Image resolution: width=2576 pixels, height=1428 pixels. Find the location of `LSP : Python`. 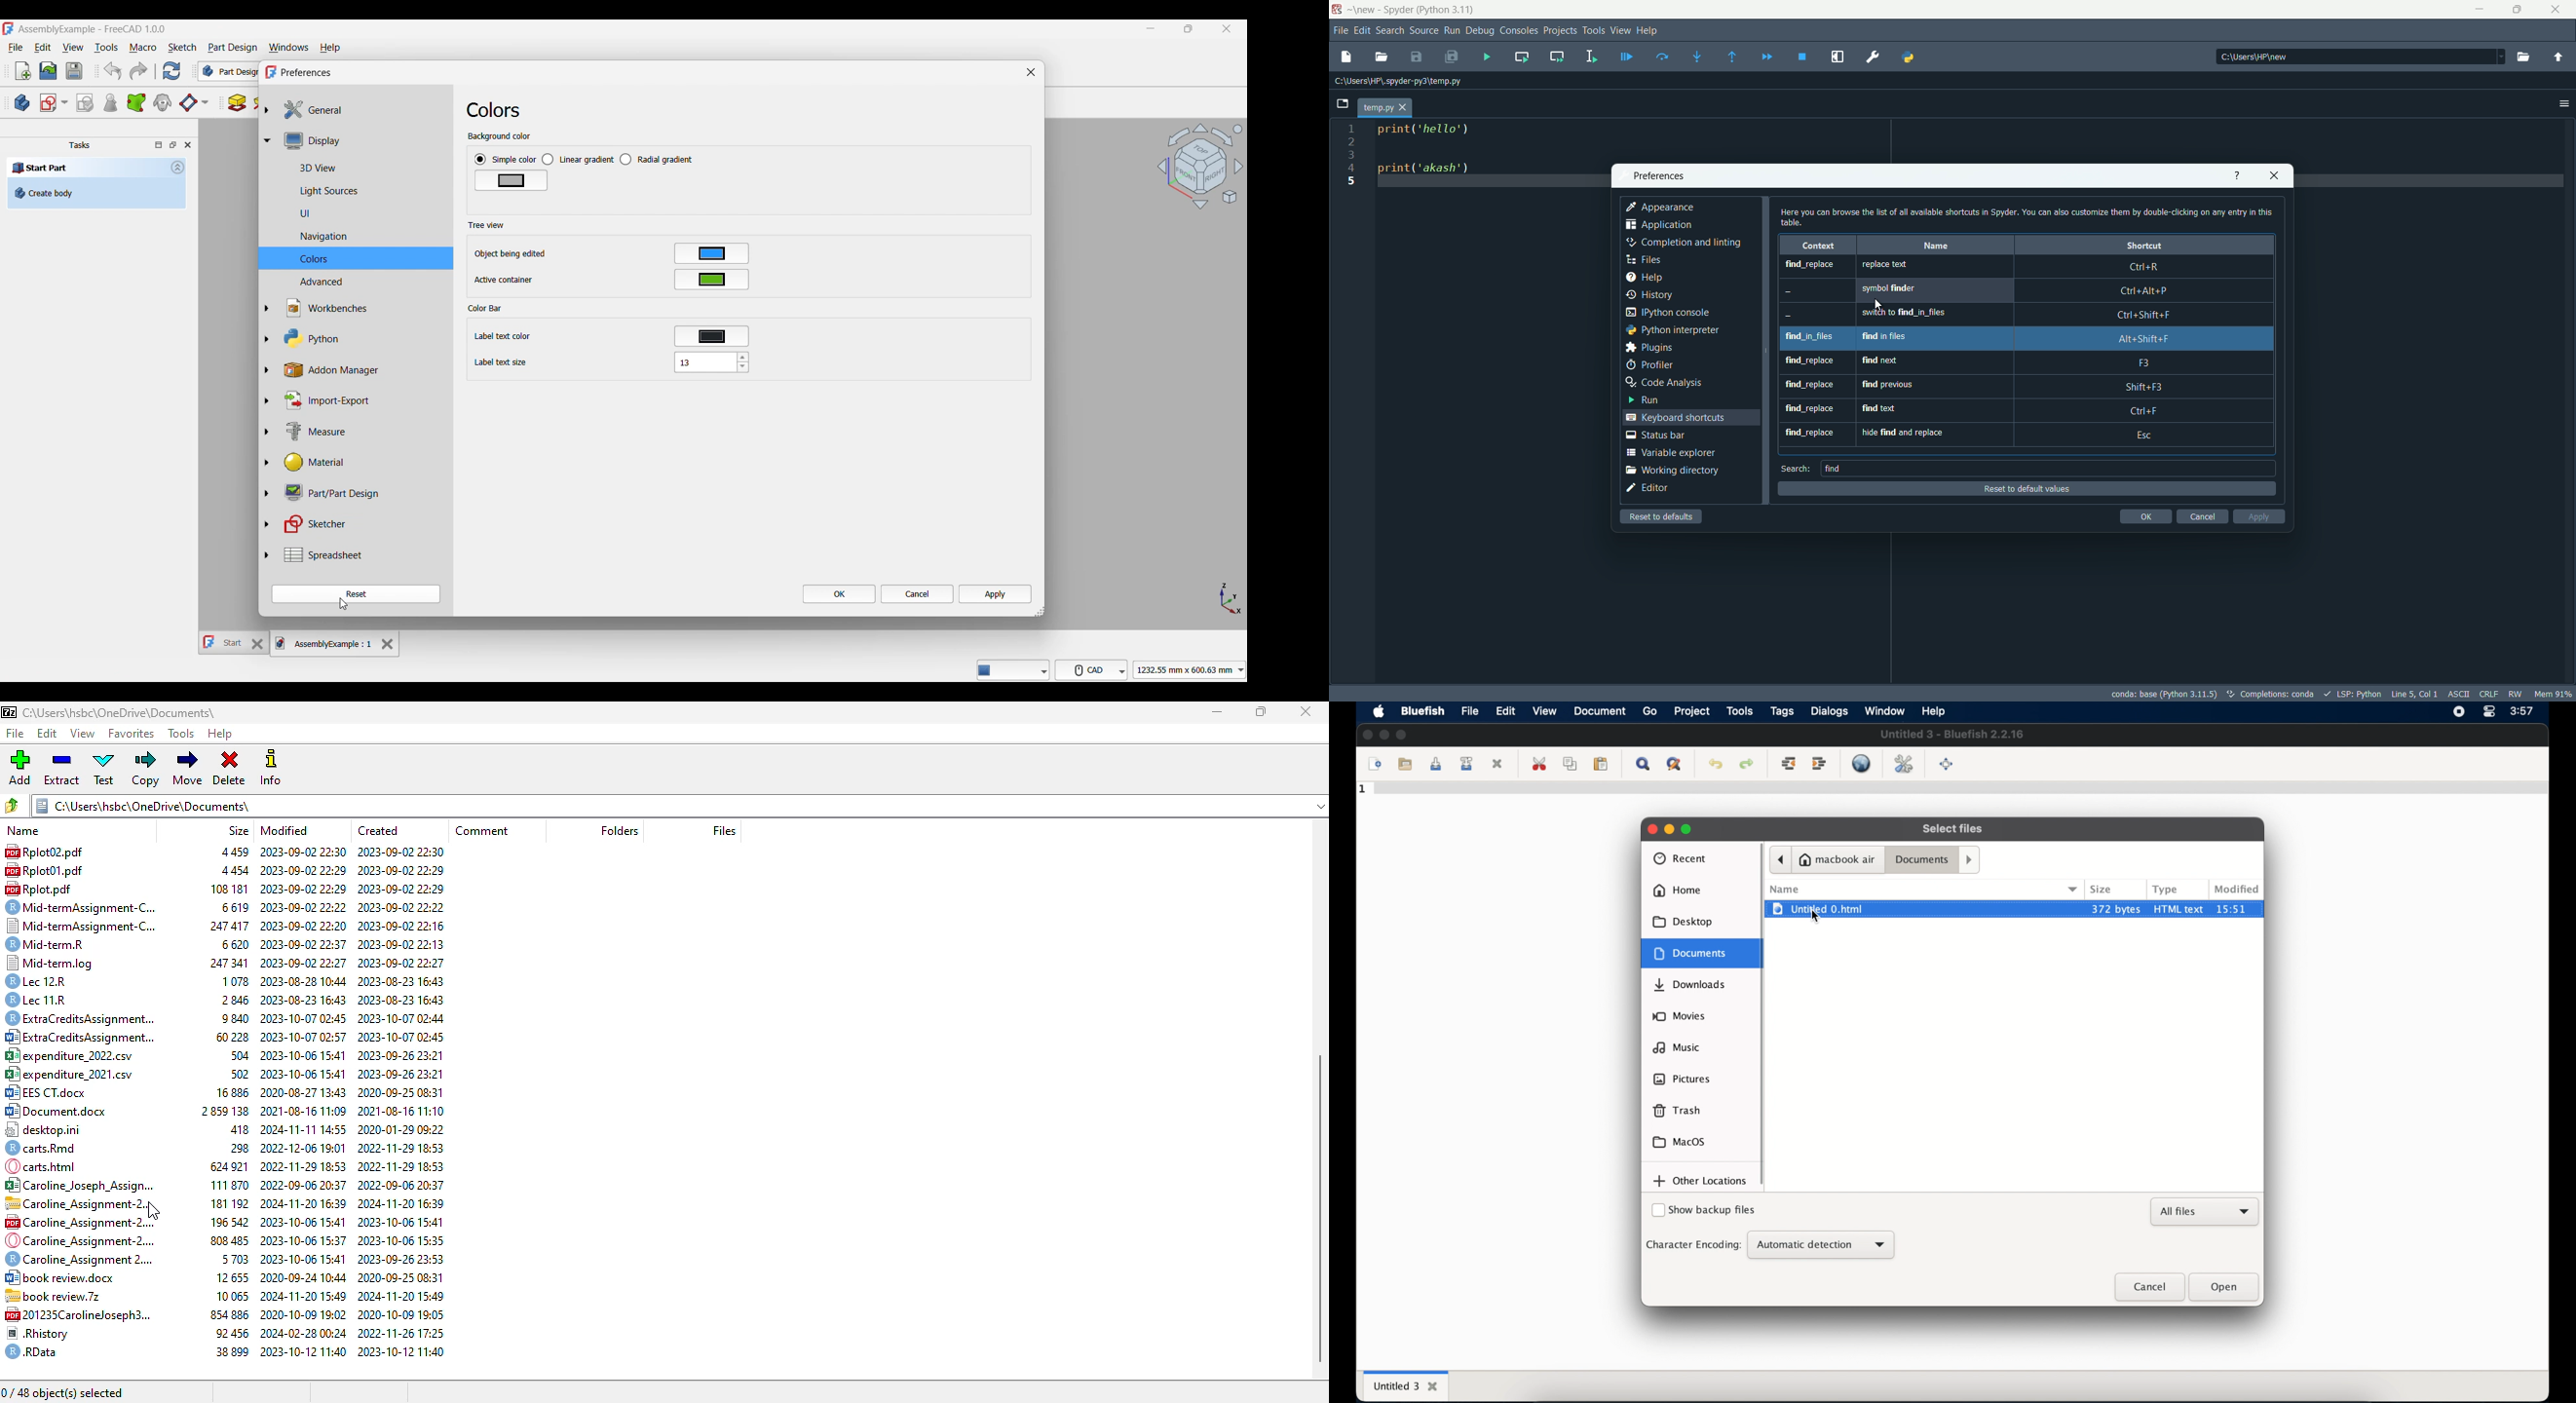

LSP : Python is located at coordinates (2355, 694).